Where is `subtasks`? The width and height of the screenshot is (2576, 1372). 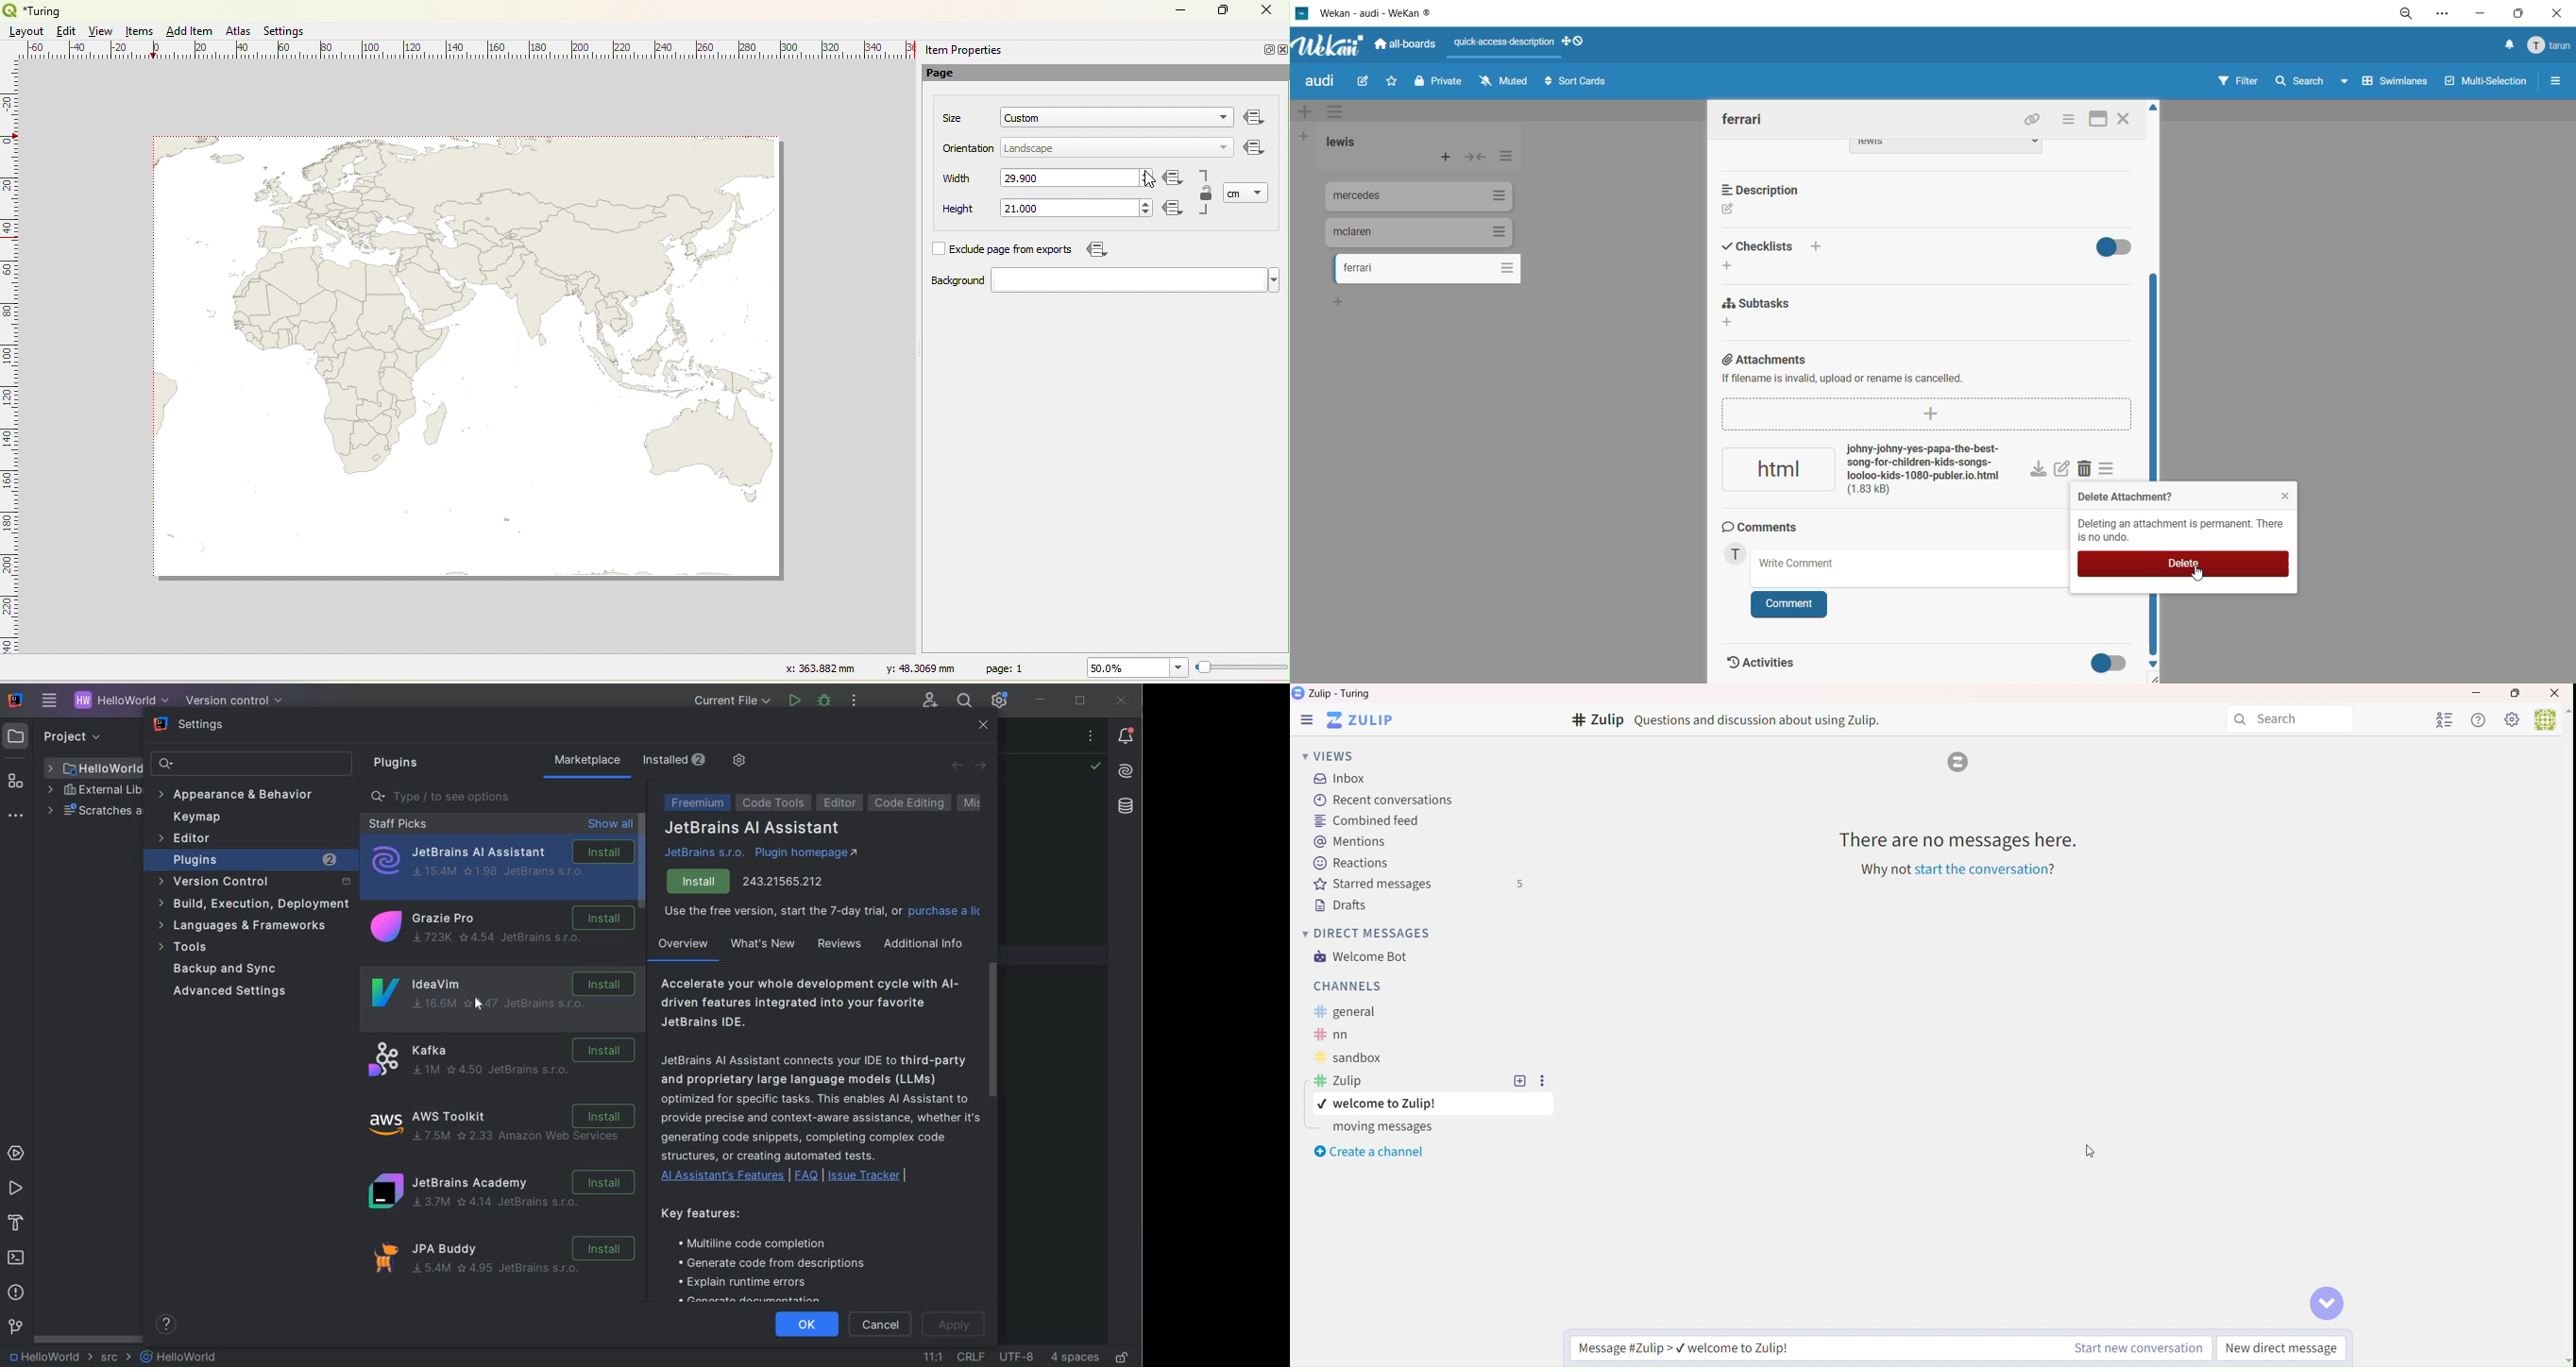 subtasks is located at coordinates (1760, 305).